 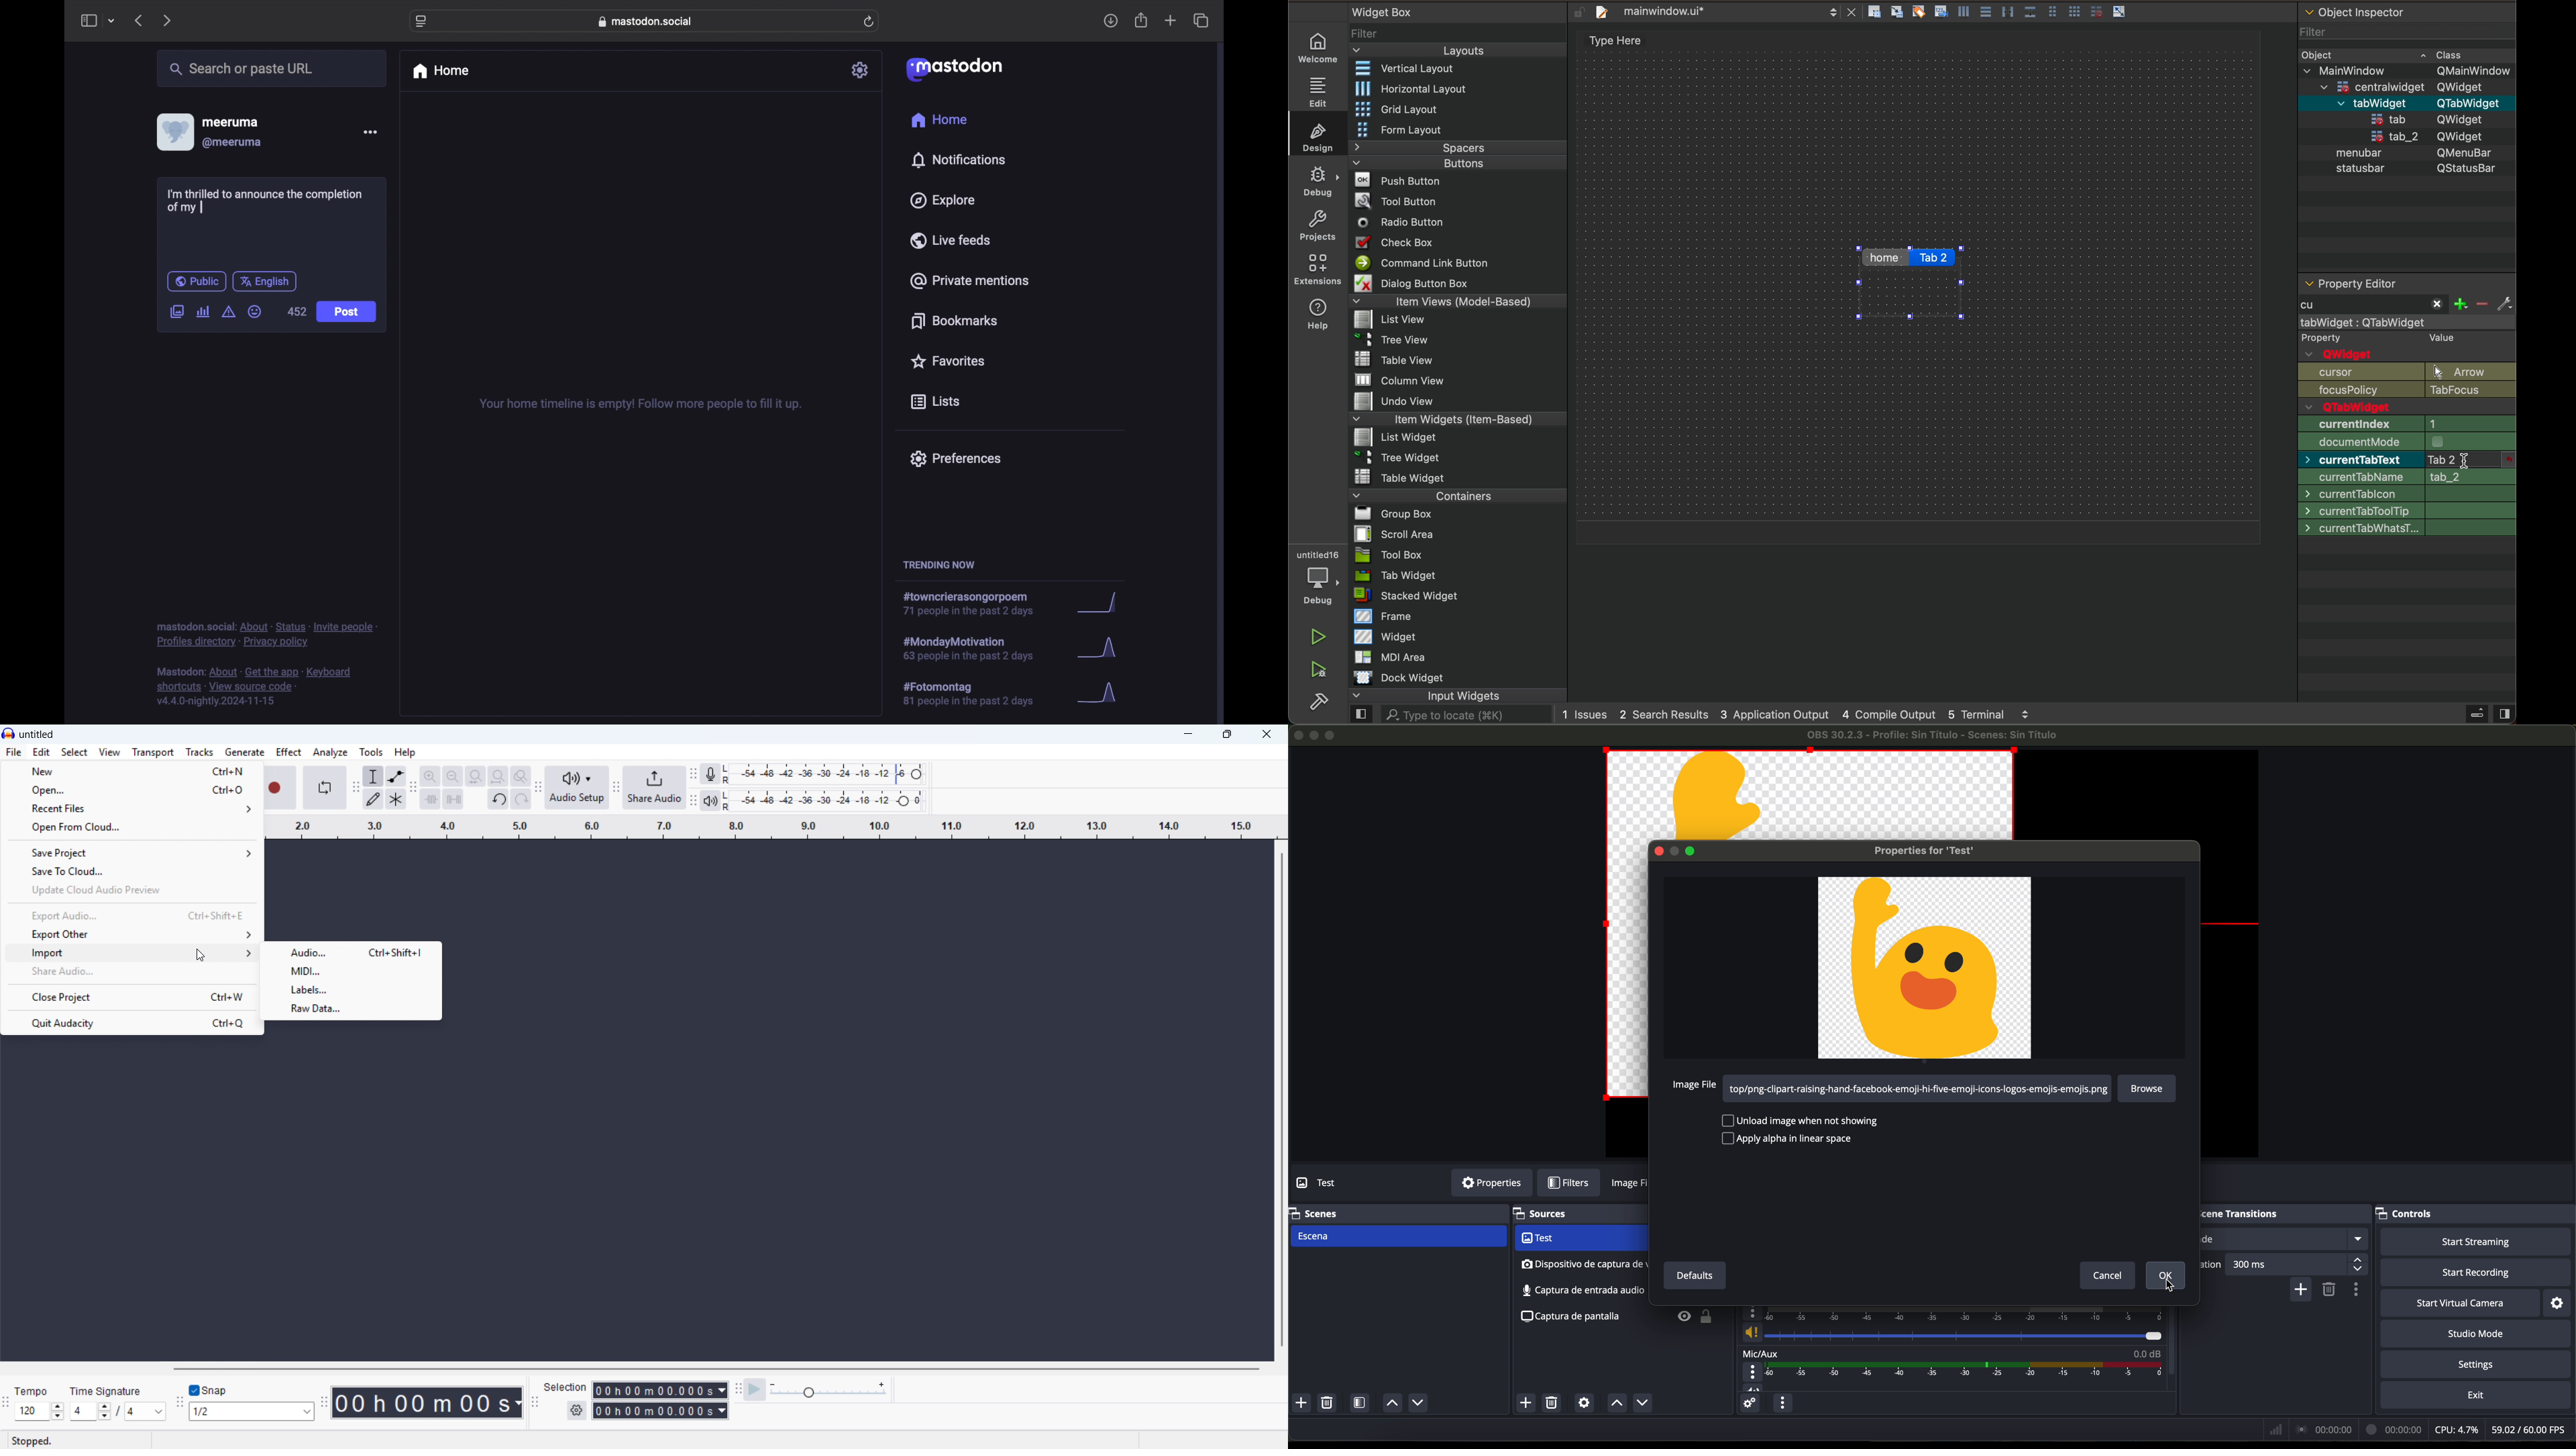 I want to click on open source properties, so click(x=1584, y=1404).